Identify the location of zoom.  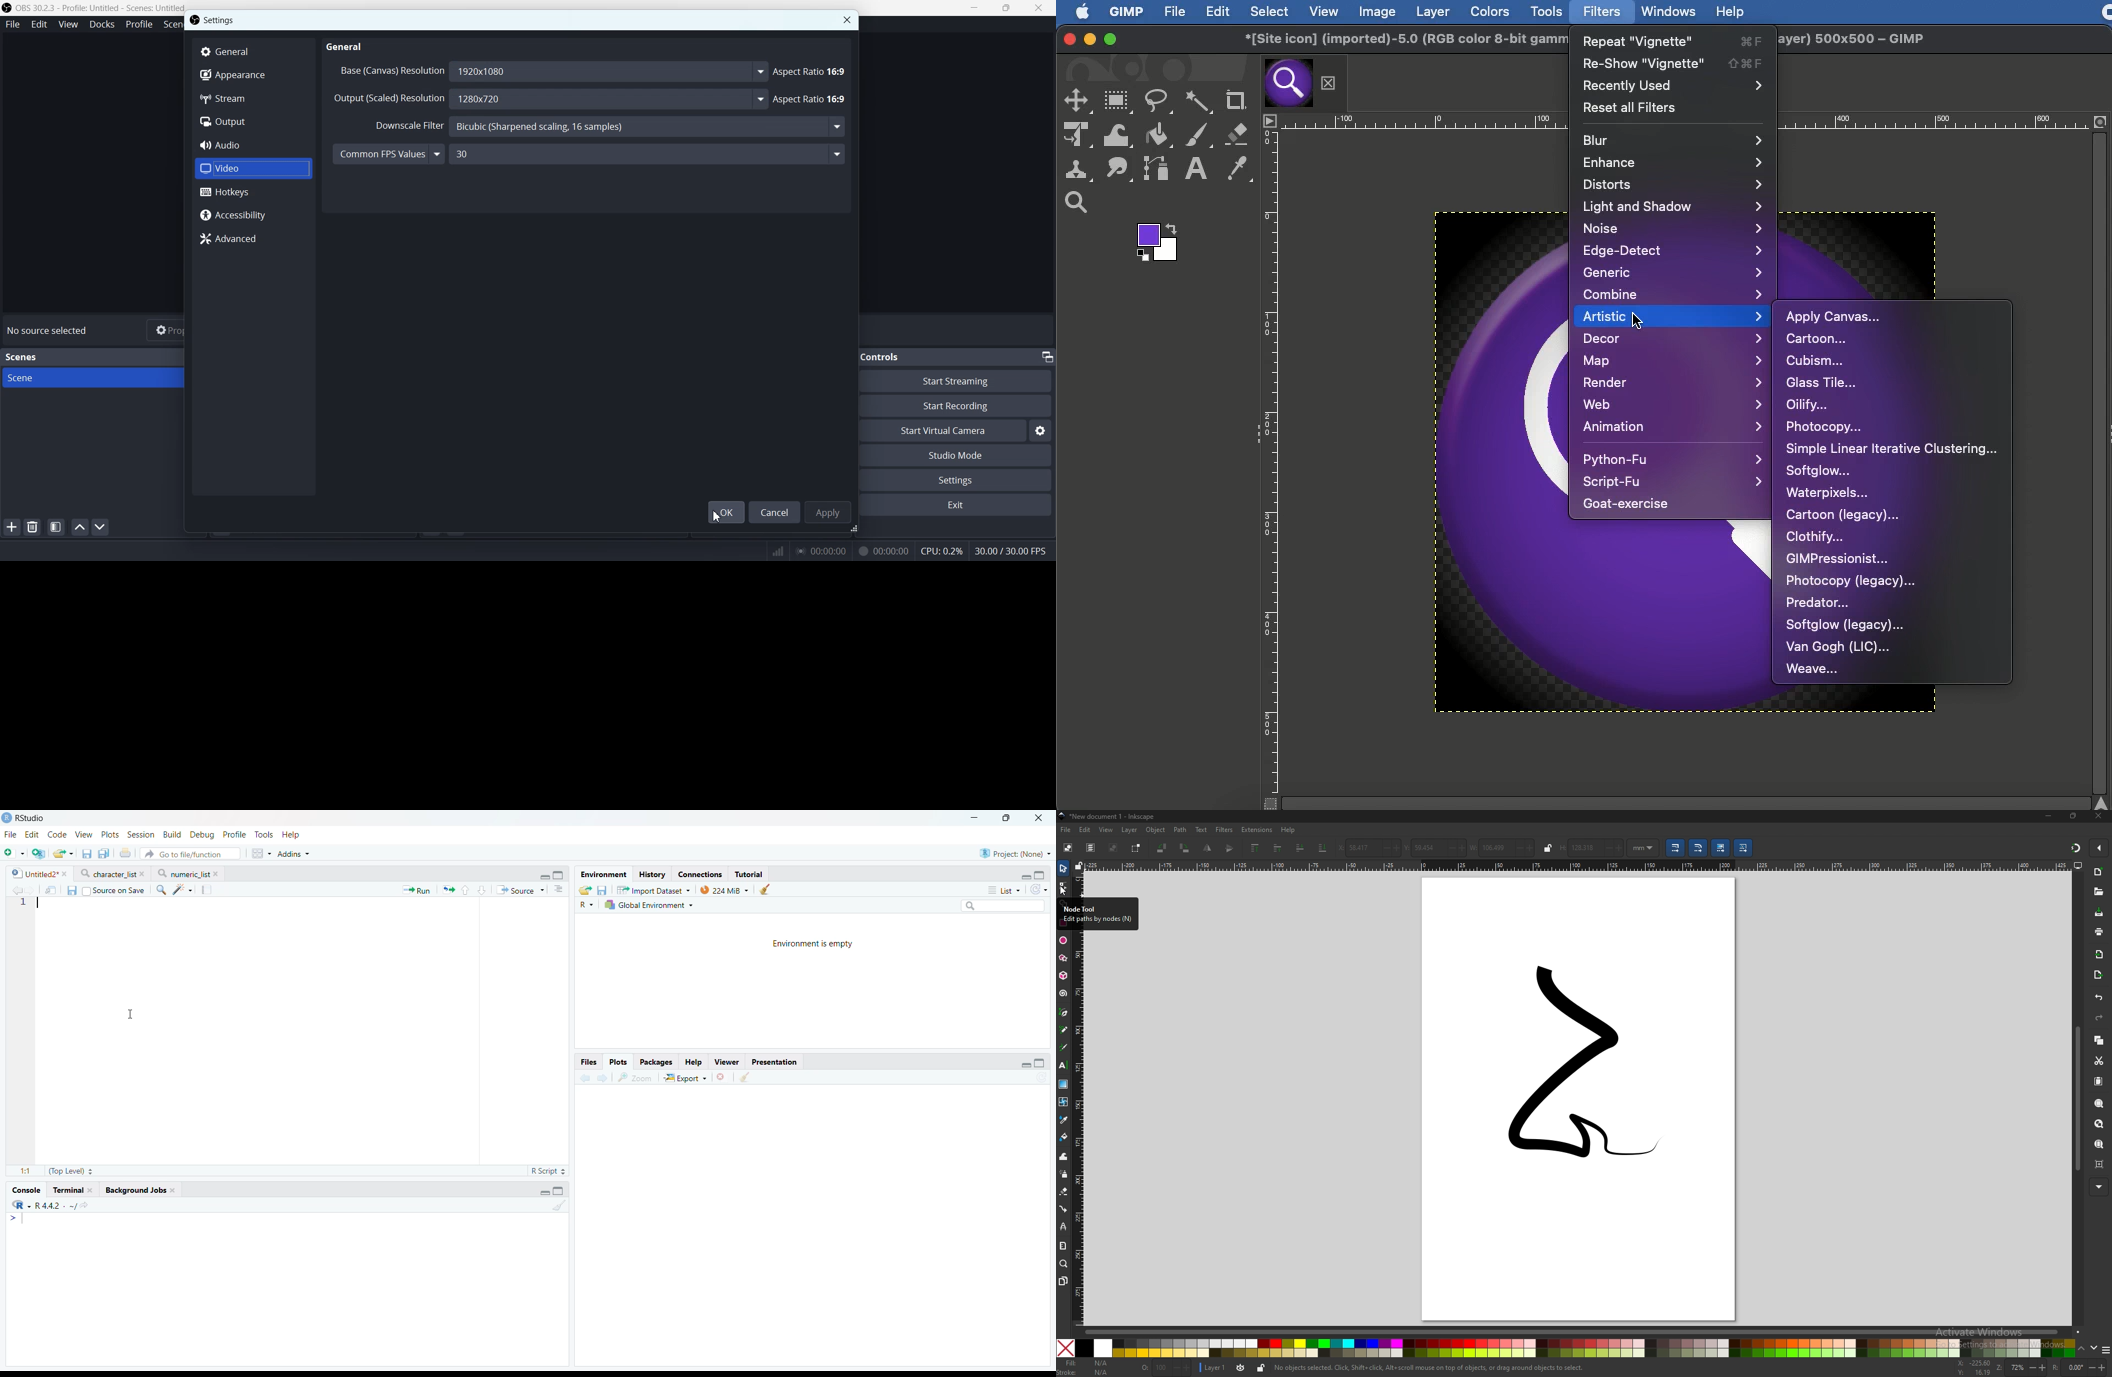
(2021, 1368).